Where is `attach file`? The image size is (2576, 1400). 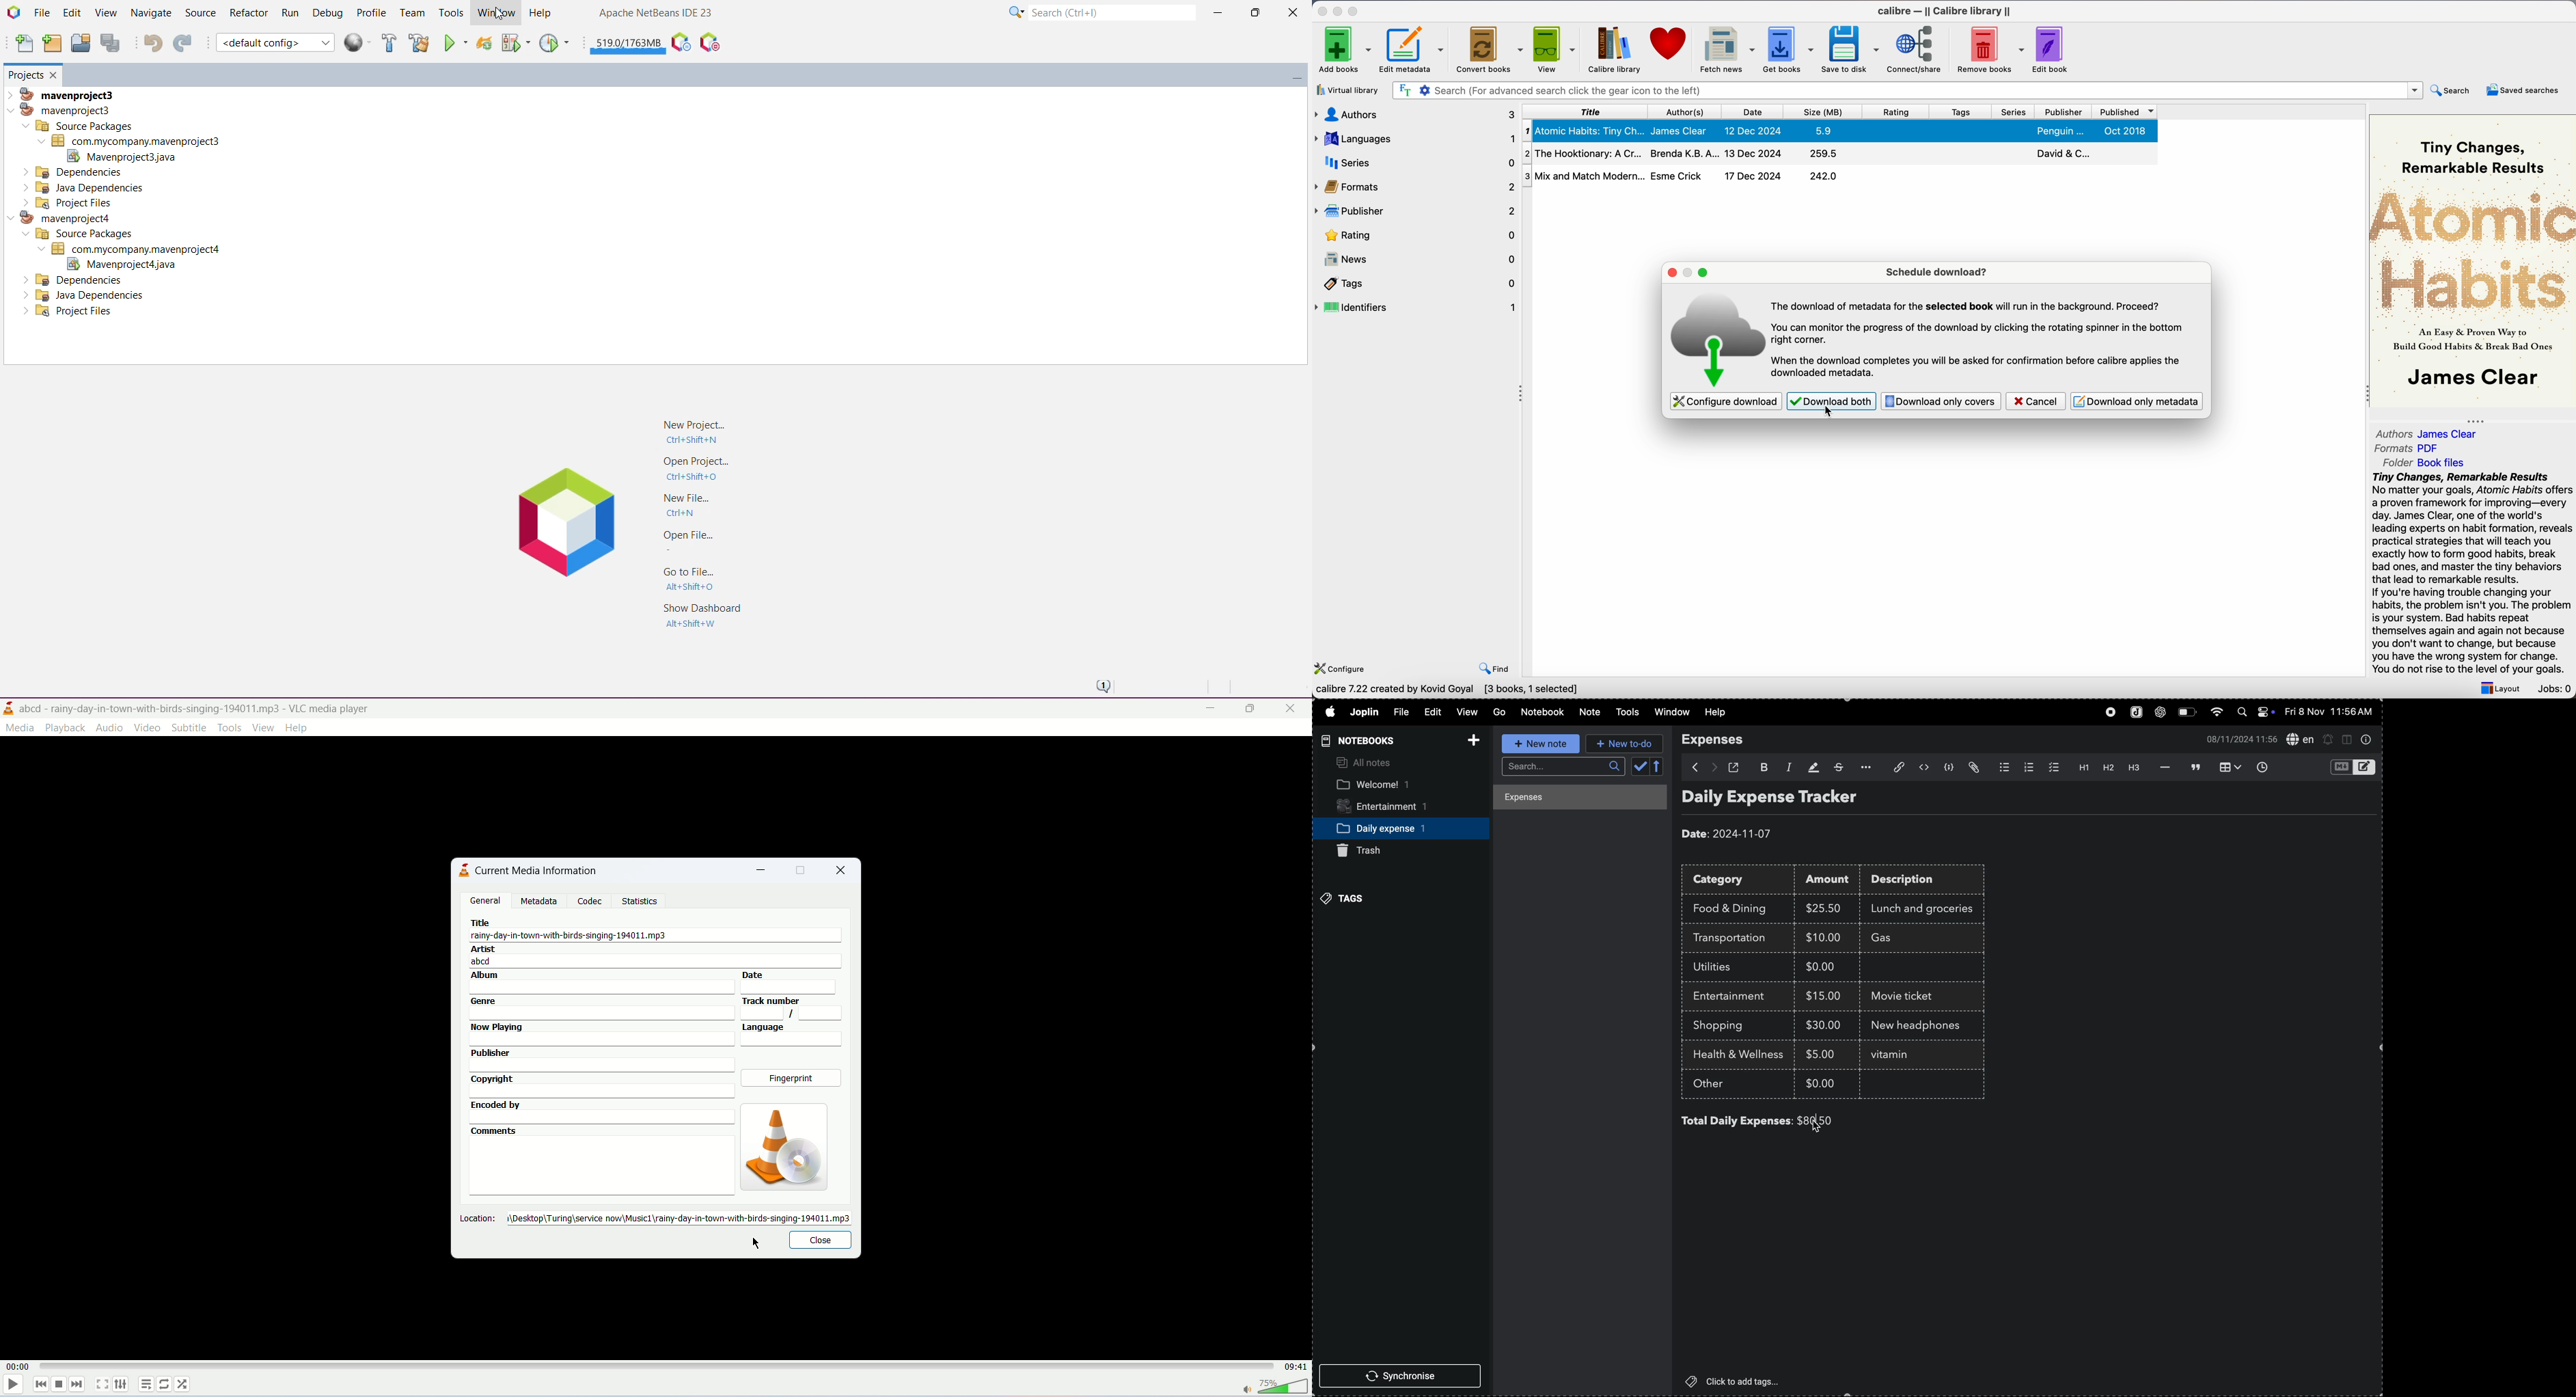
attach file is located at coordinates (1894, 768).